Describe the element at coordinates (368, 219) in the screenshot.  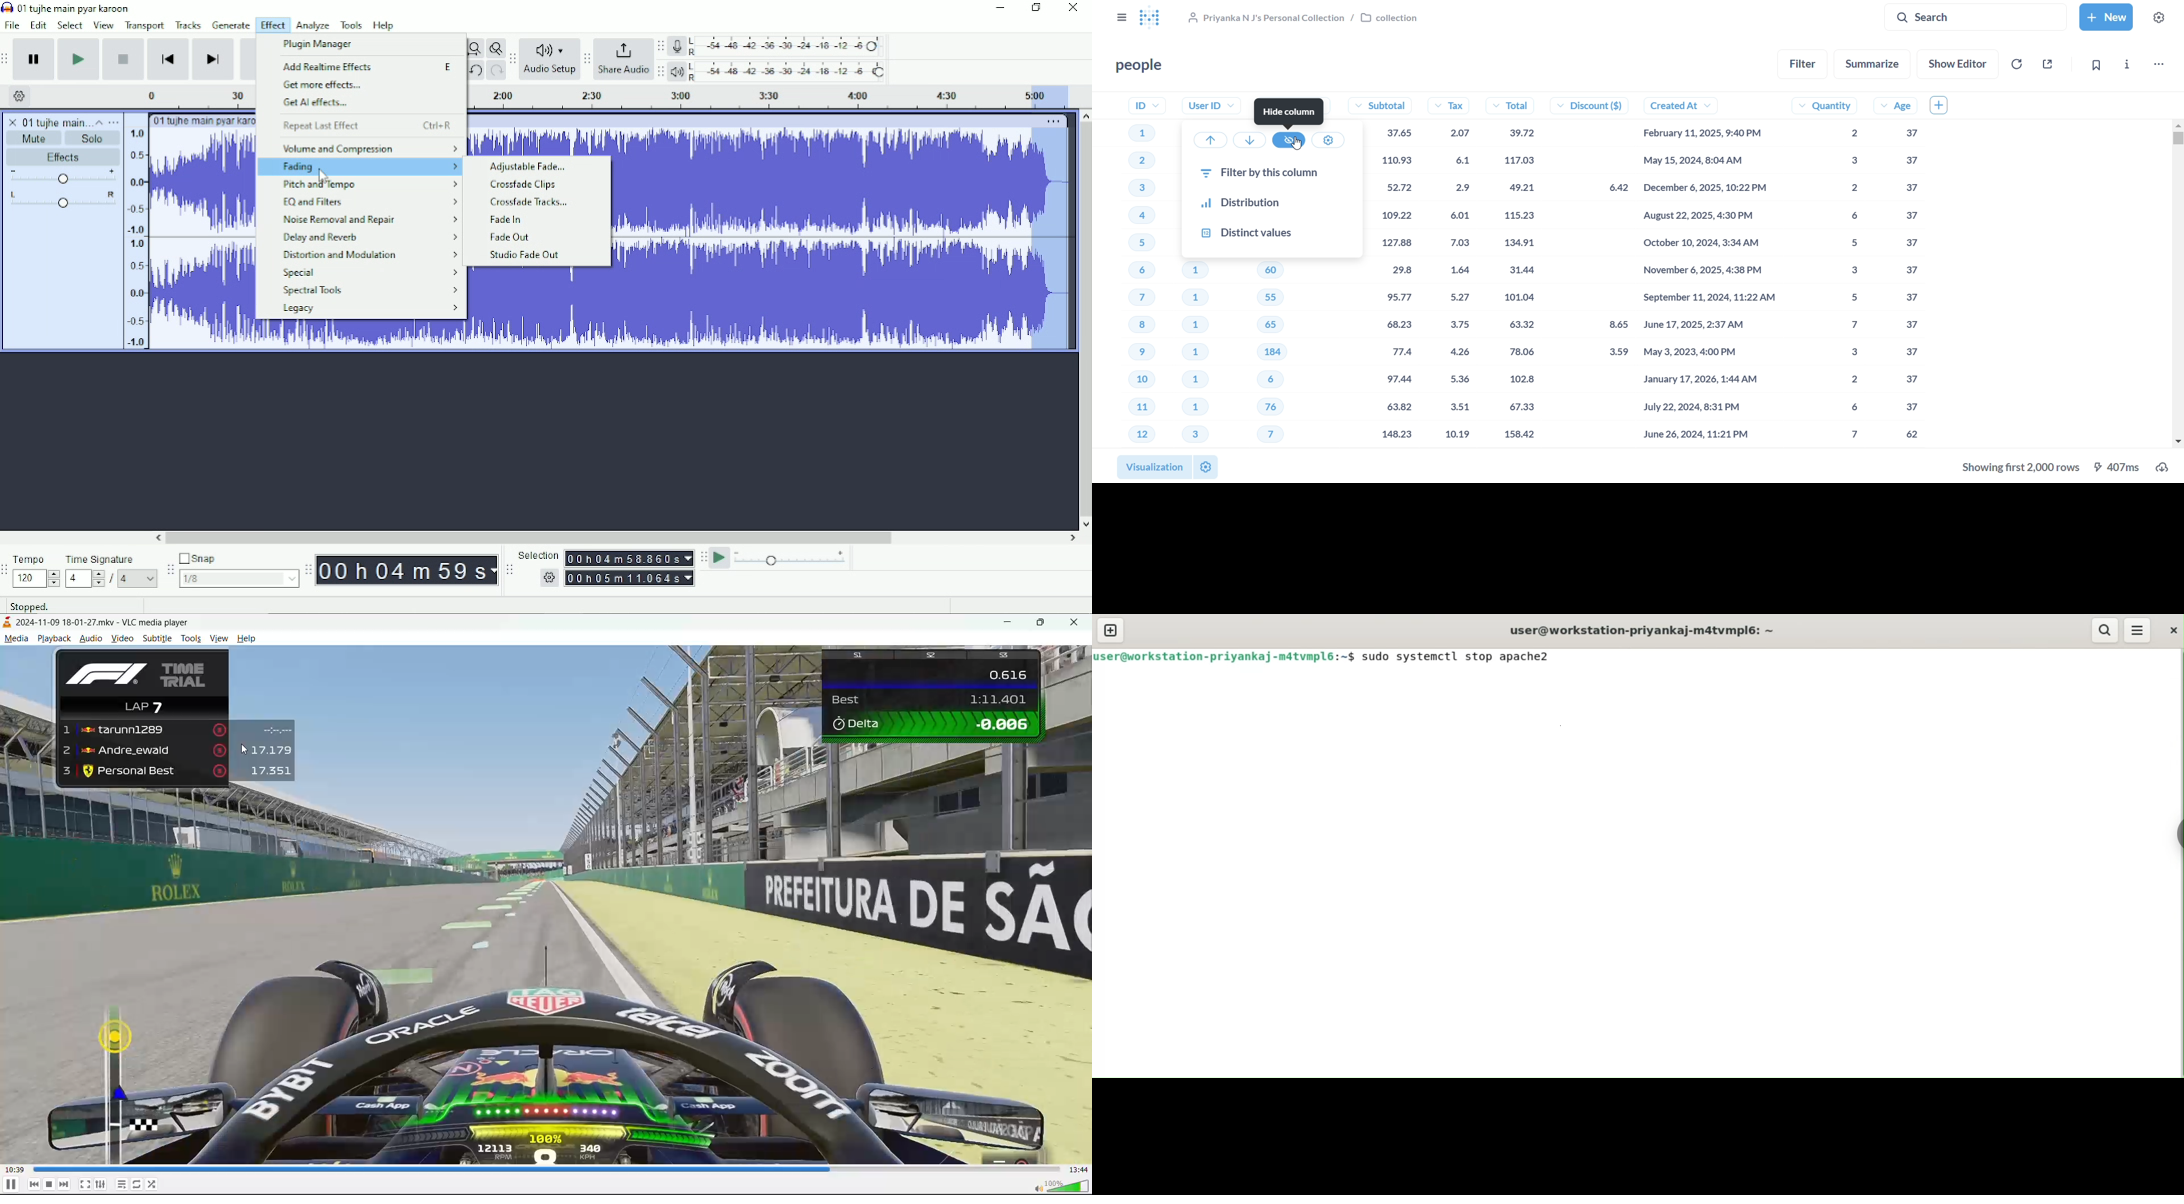
I see `Noise Removal and Repair` at that location.